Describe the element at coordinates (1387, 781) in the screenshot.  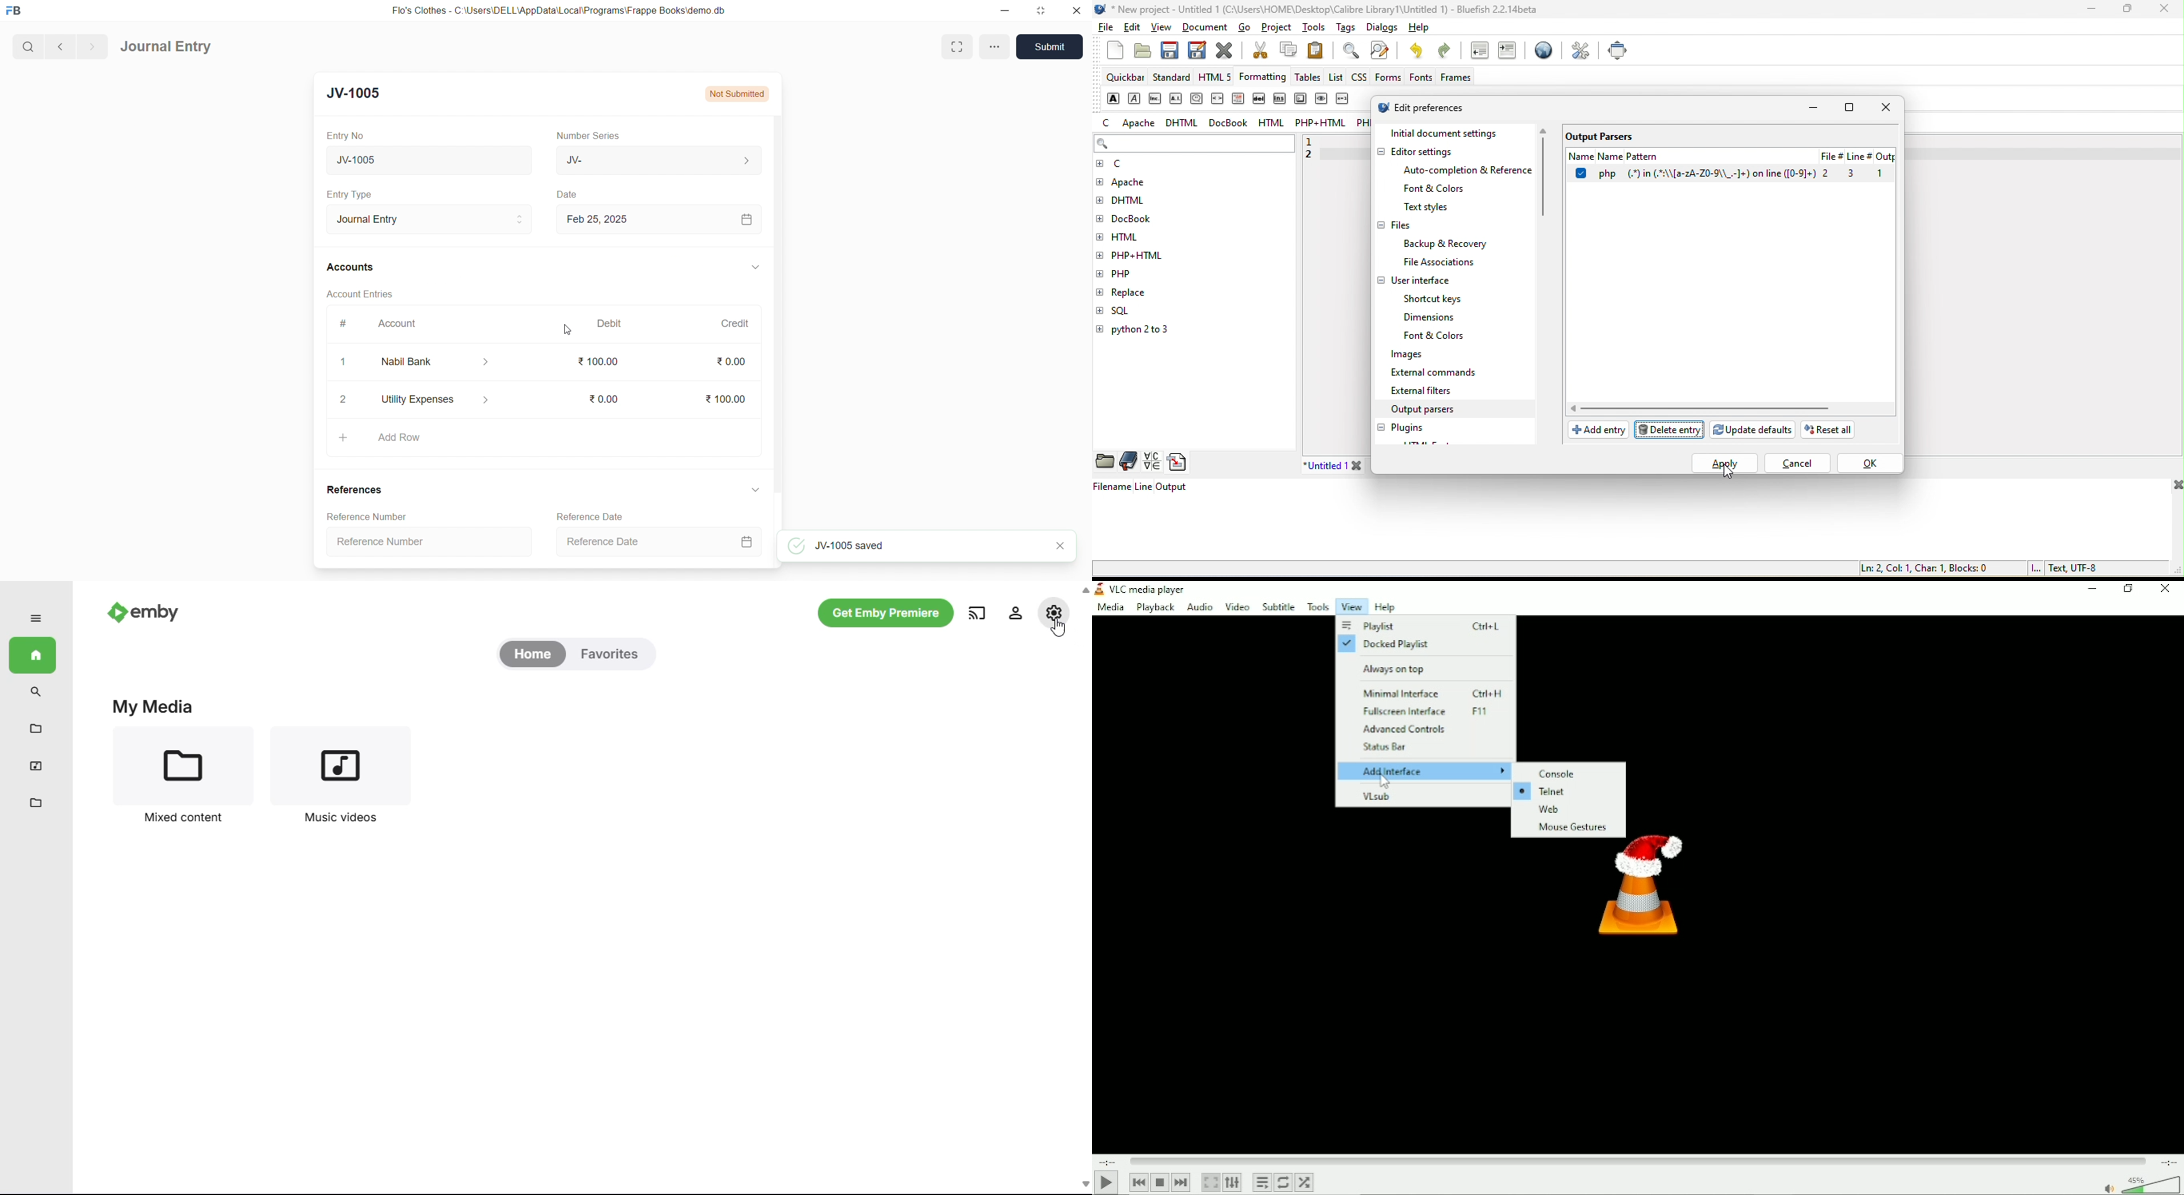
I see `cursor` at that location.